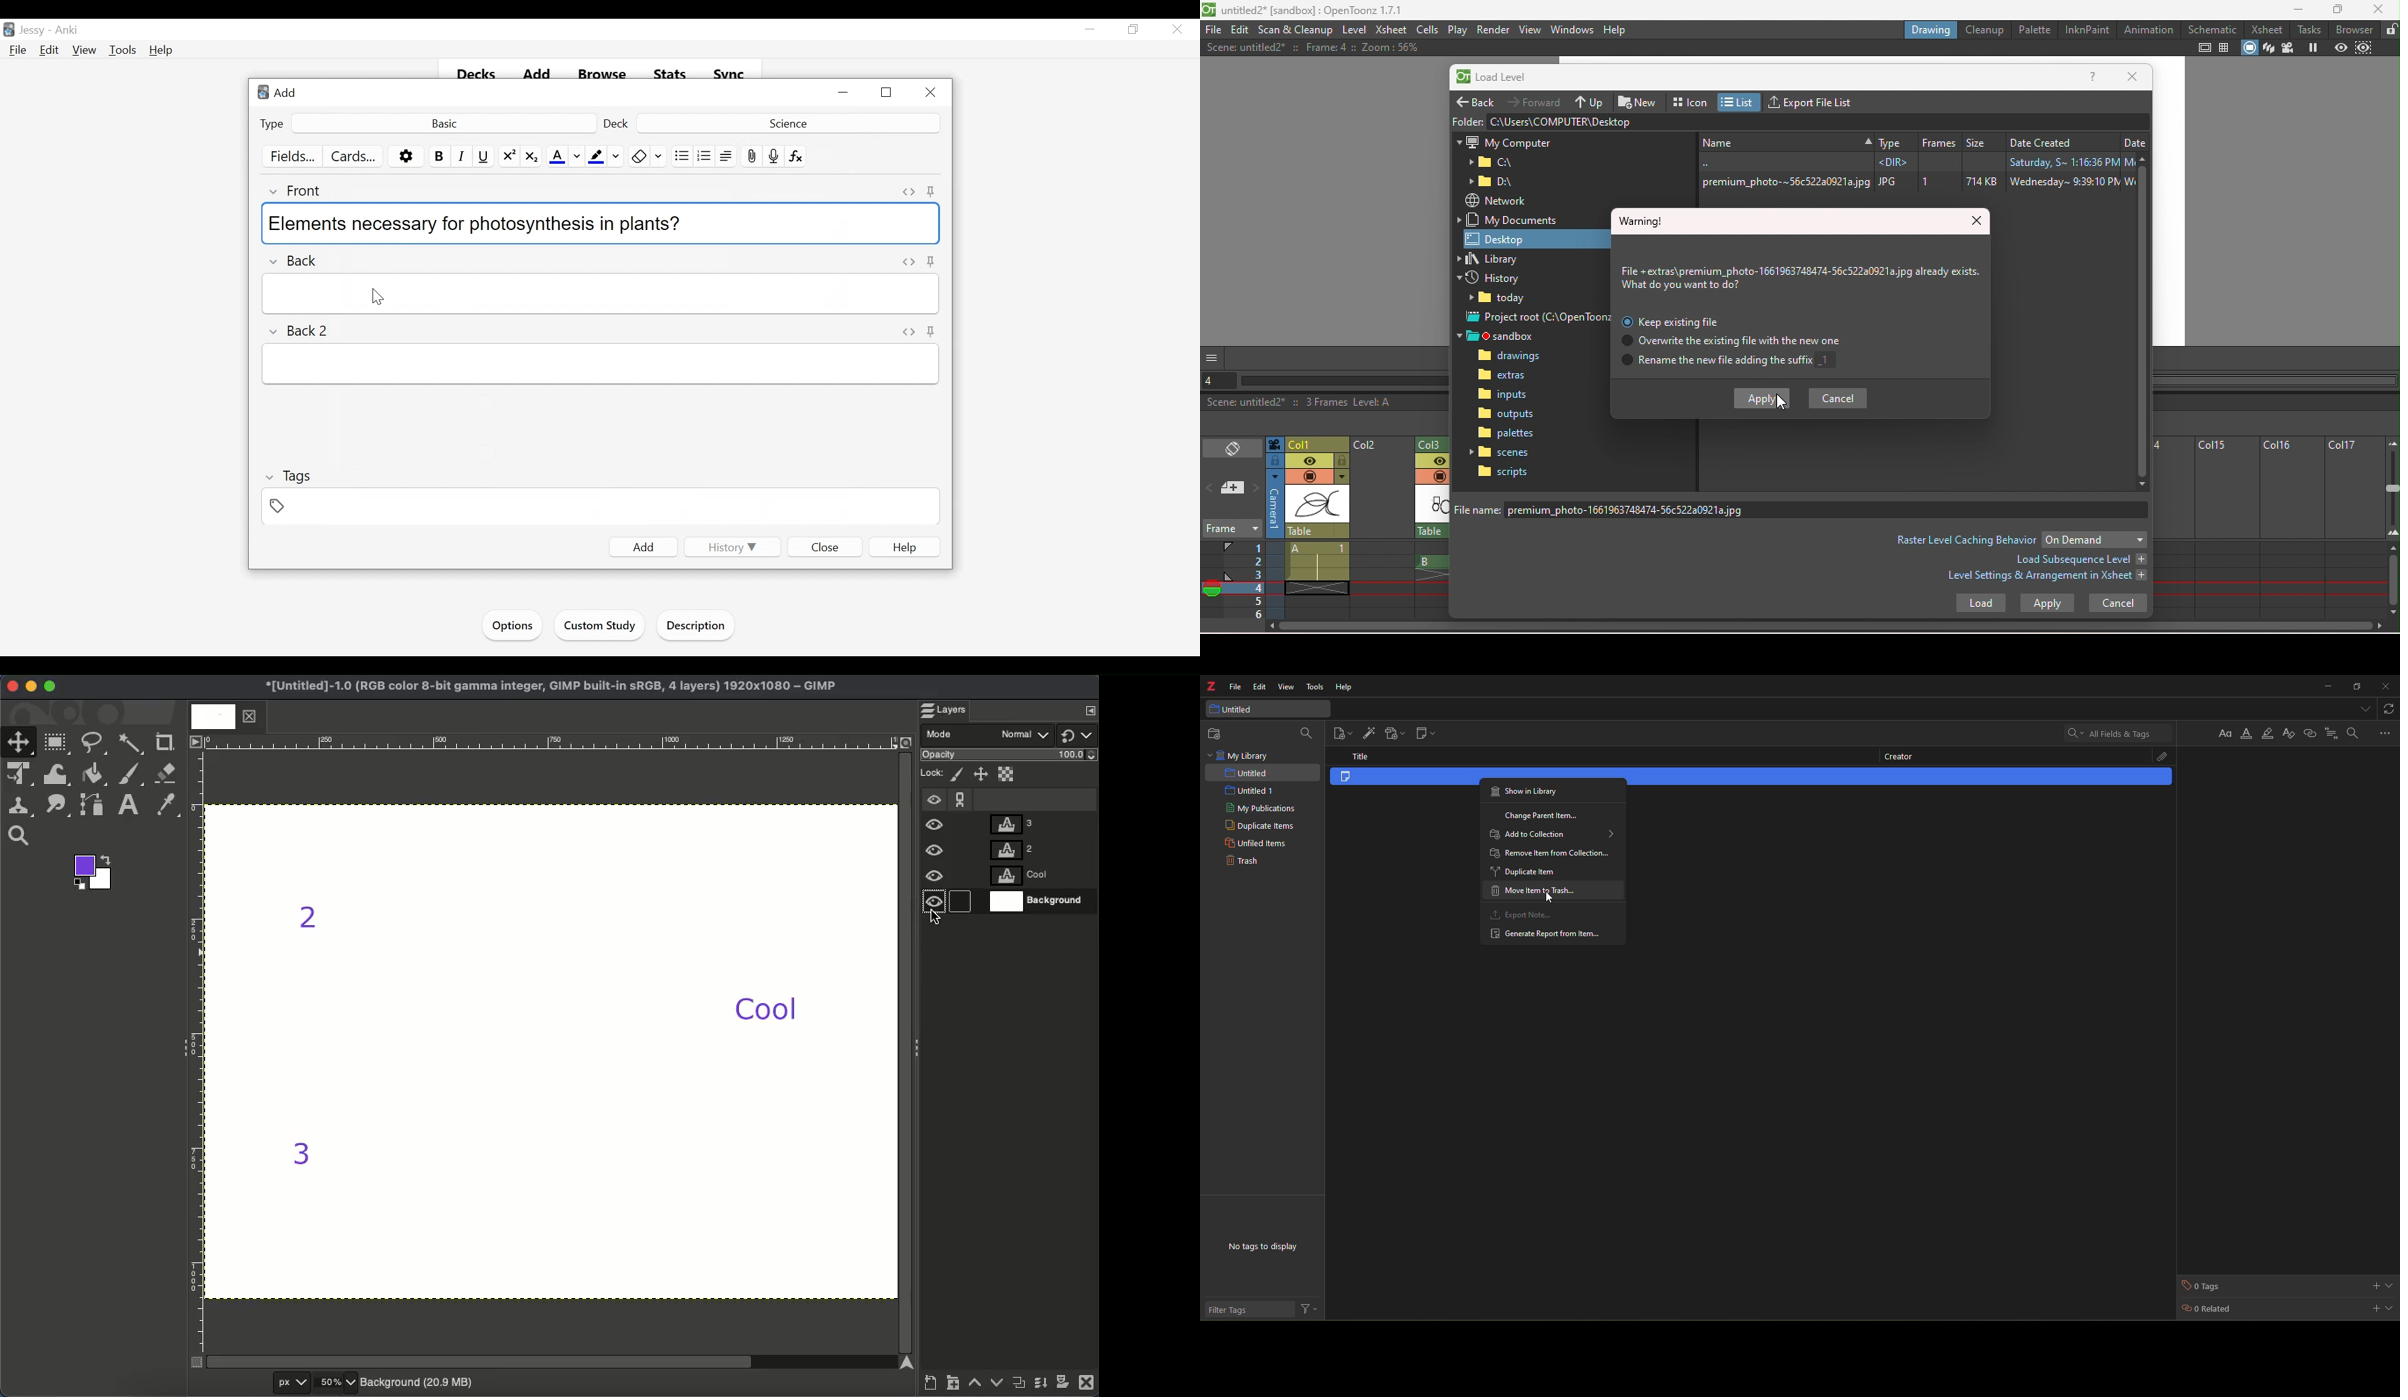  What do you see at coordinates (751, 156) in the screenshot?
I see `Upload pictures/images/ files` at bounding box center [751, 156].